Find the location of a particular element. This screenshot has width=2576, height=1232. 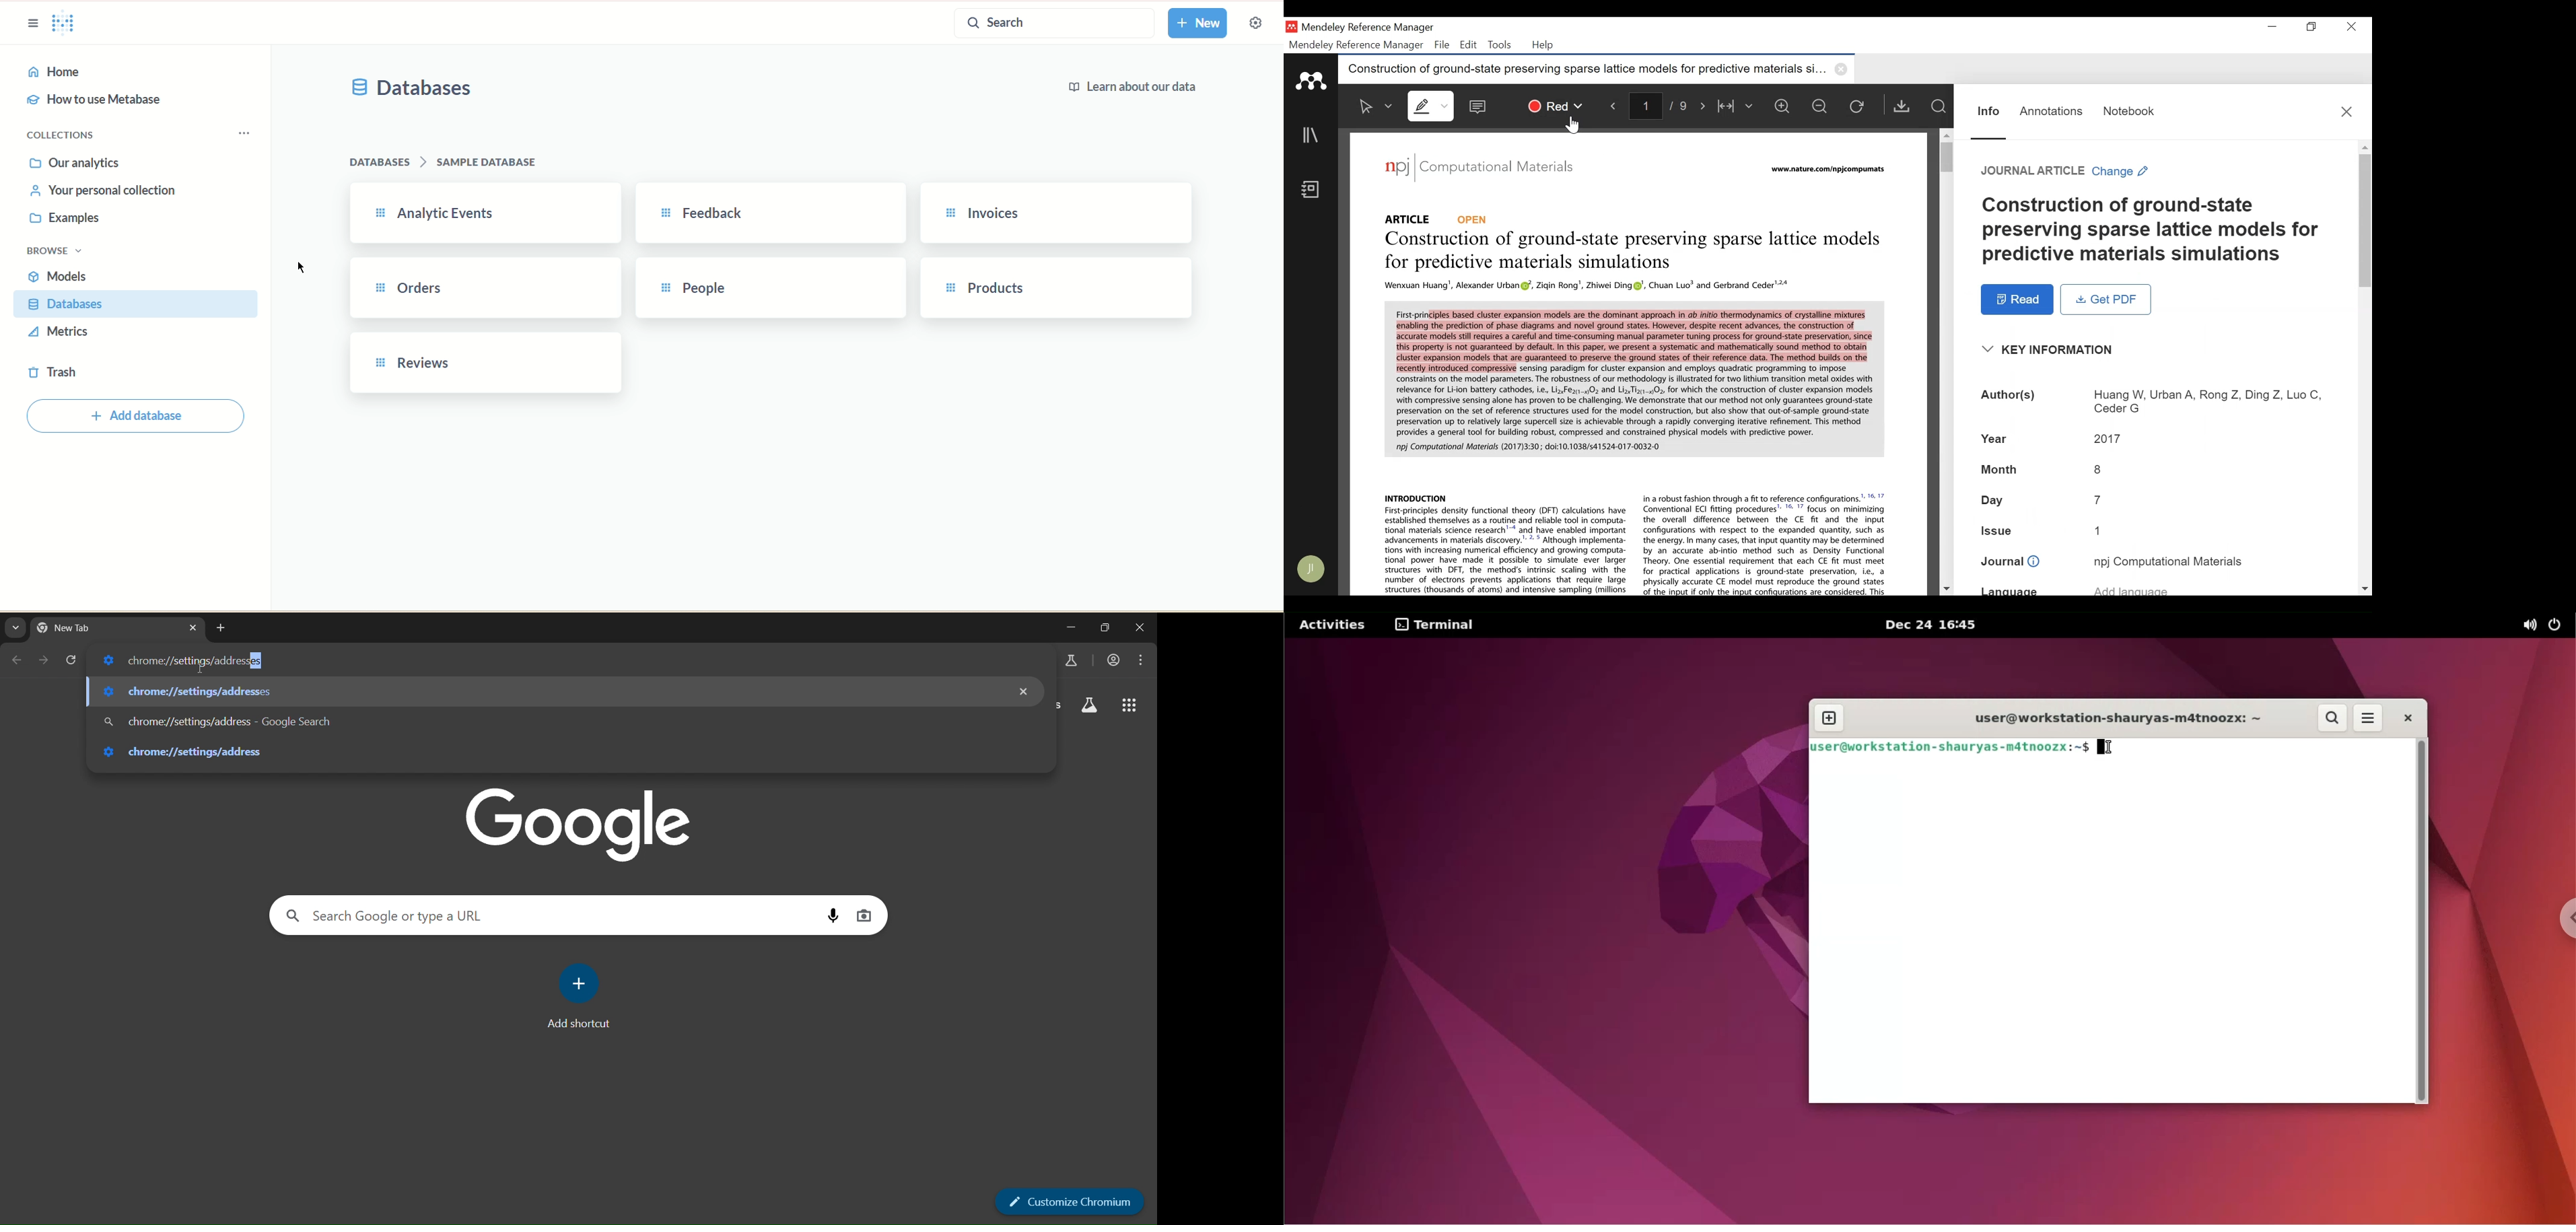

add language  is located at coordinates (2217, 587).